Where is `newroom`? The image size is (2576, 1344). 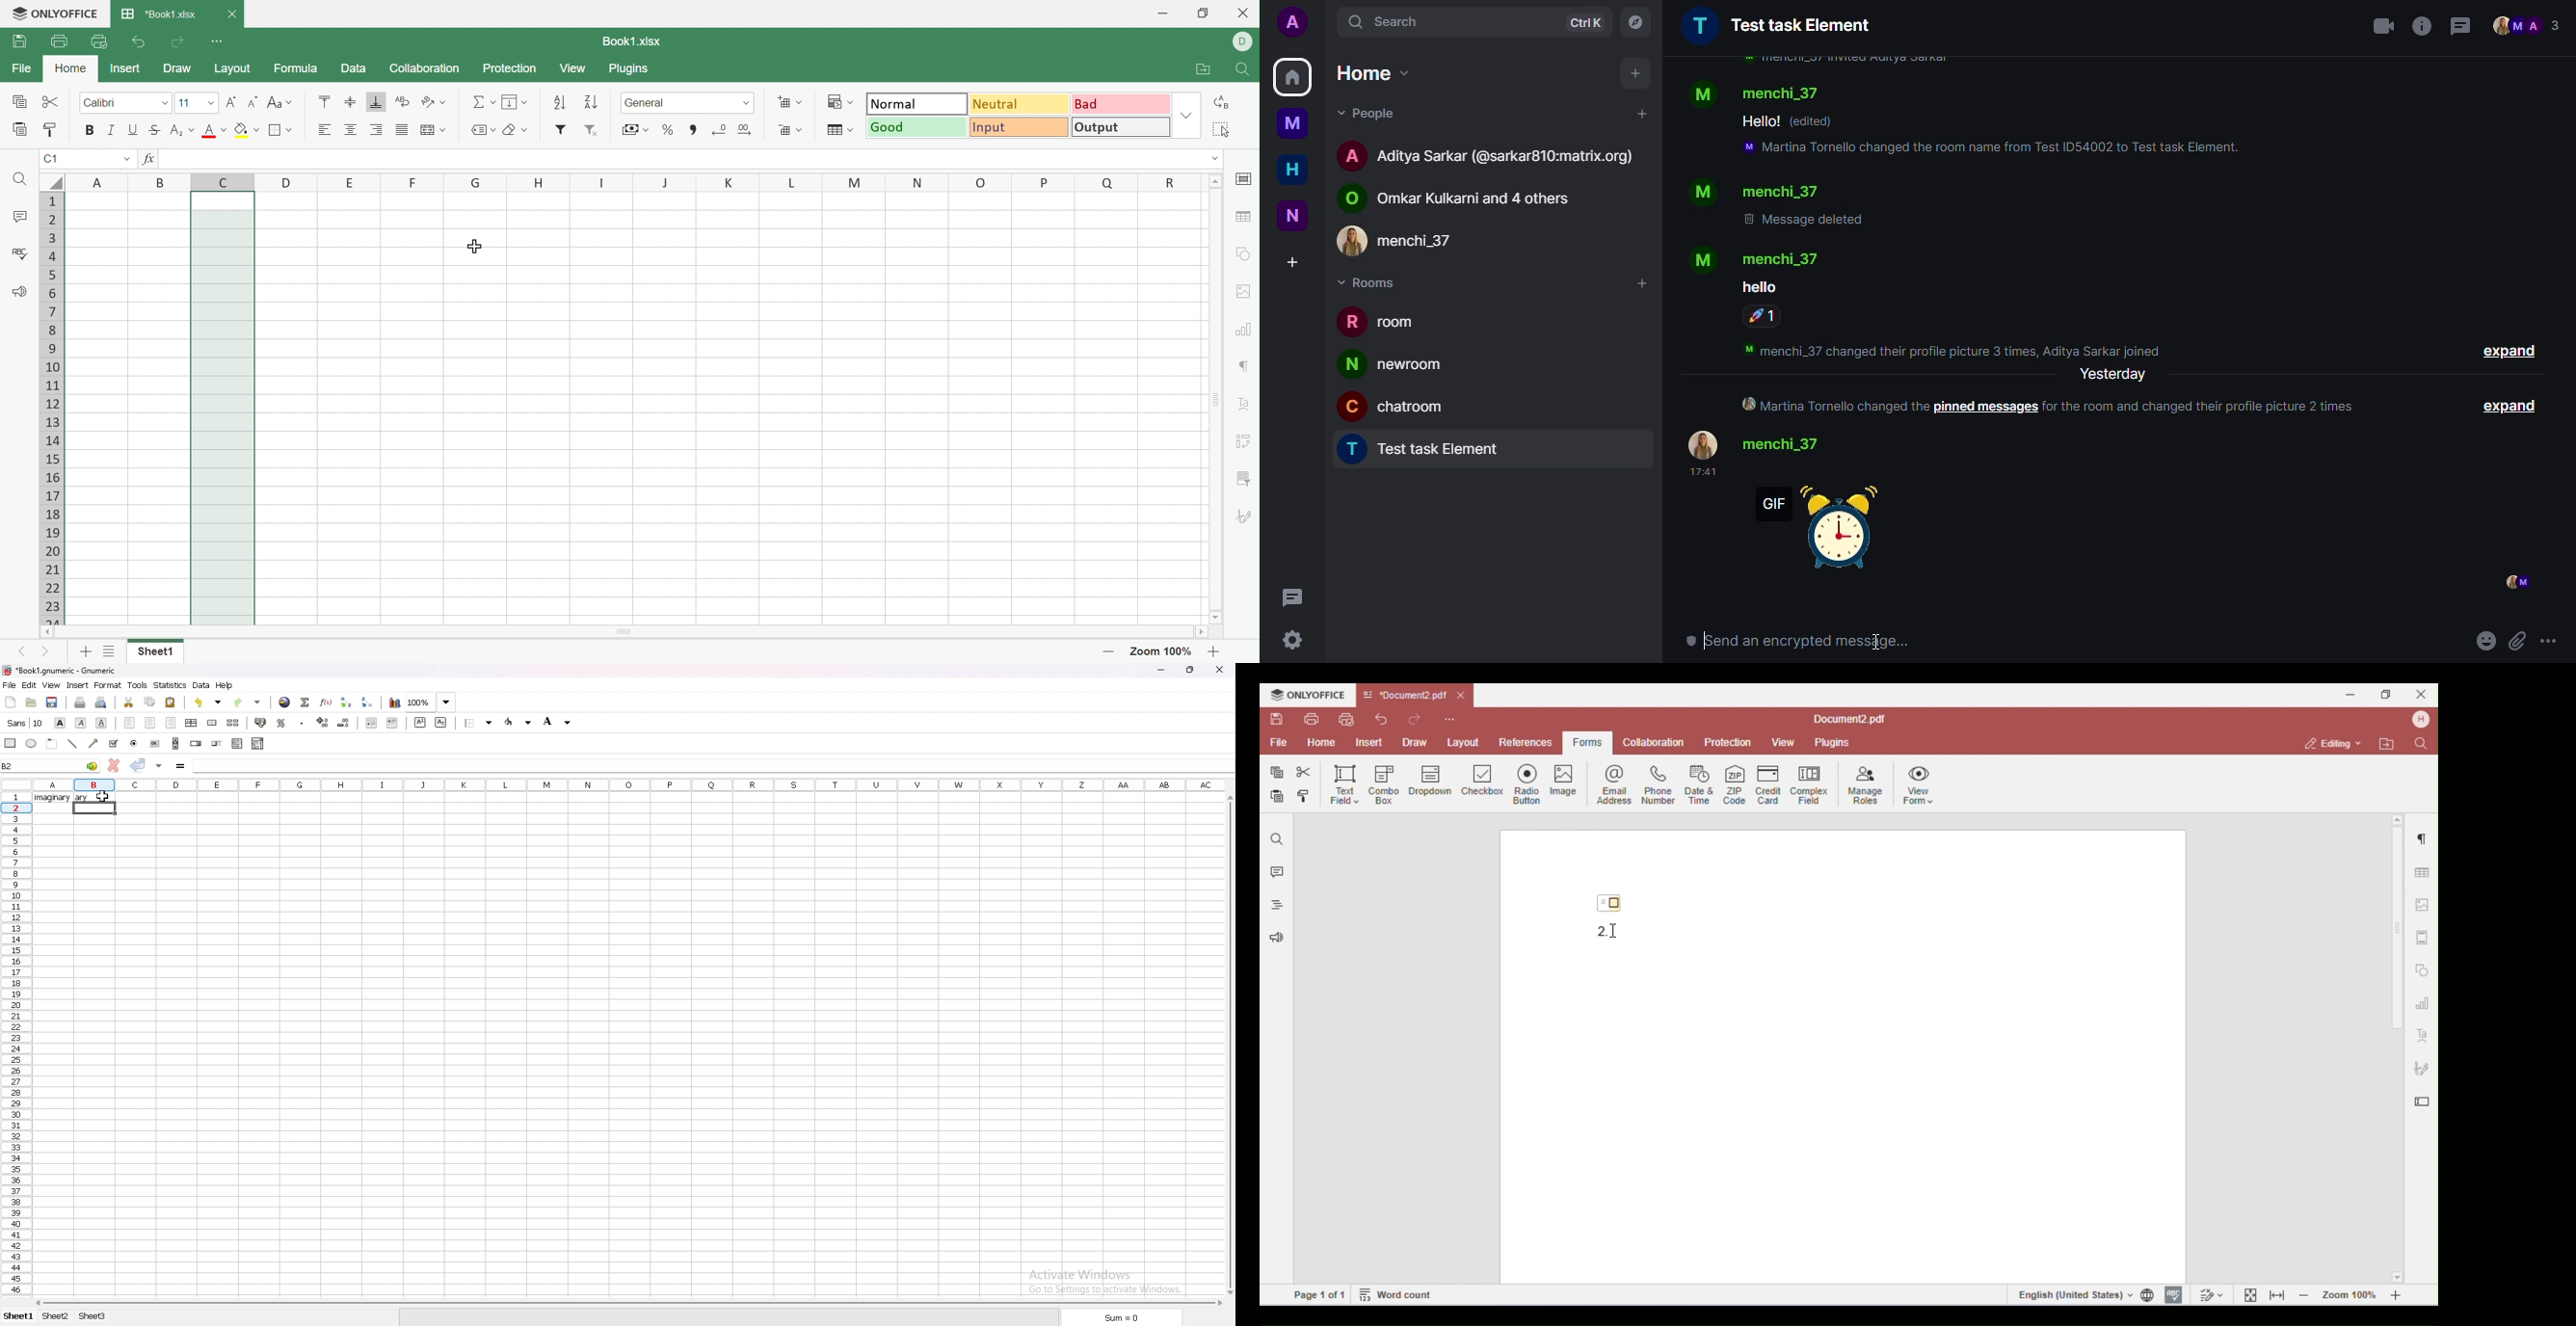
newroom is located at coordinates (1397, 364).